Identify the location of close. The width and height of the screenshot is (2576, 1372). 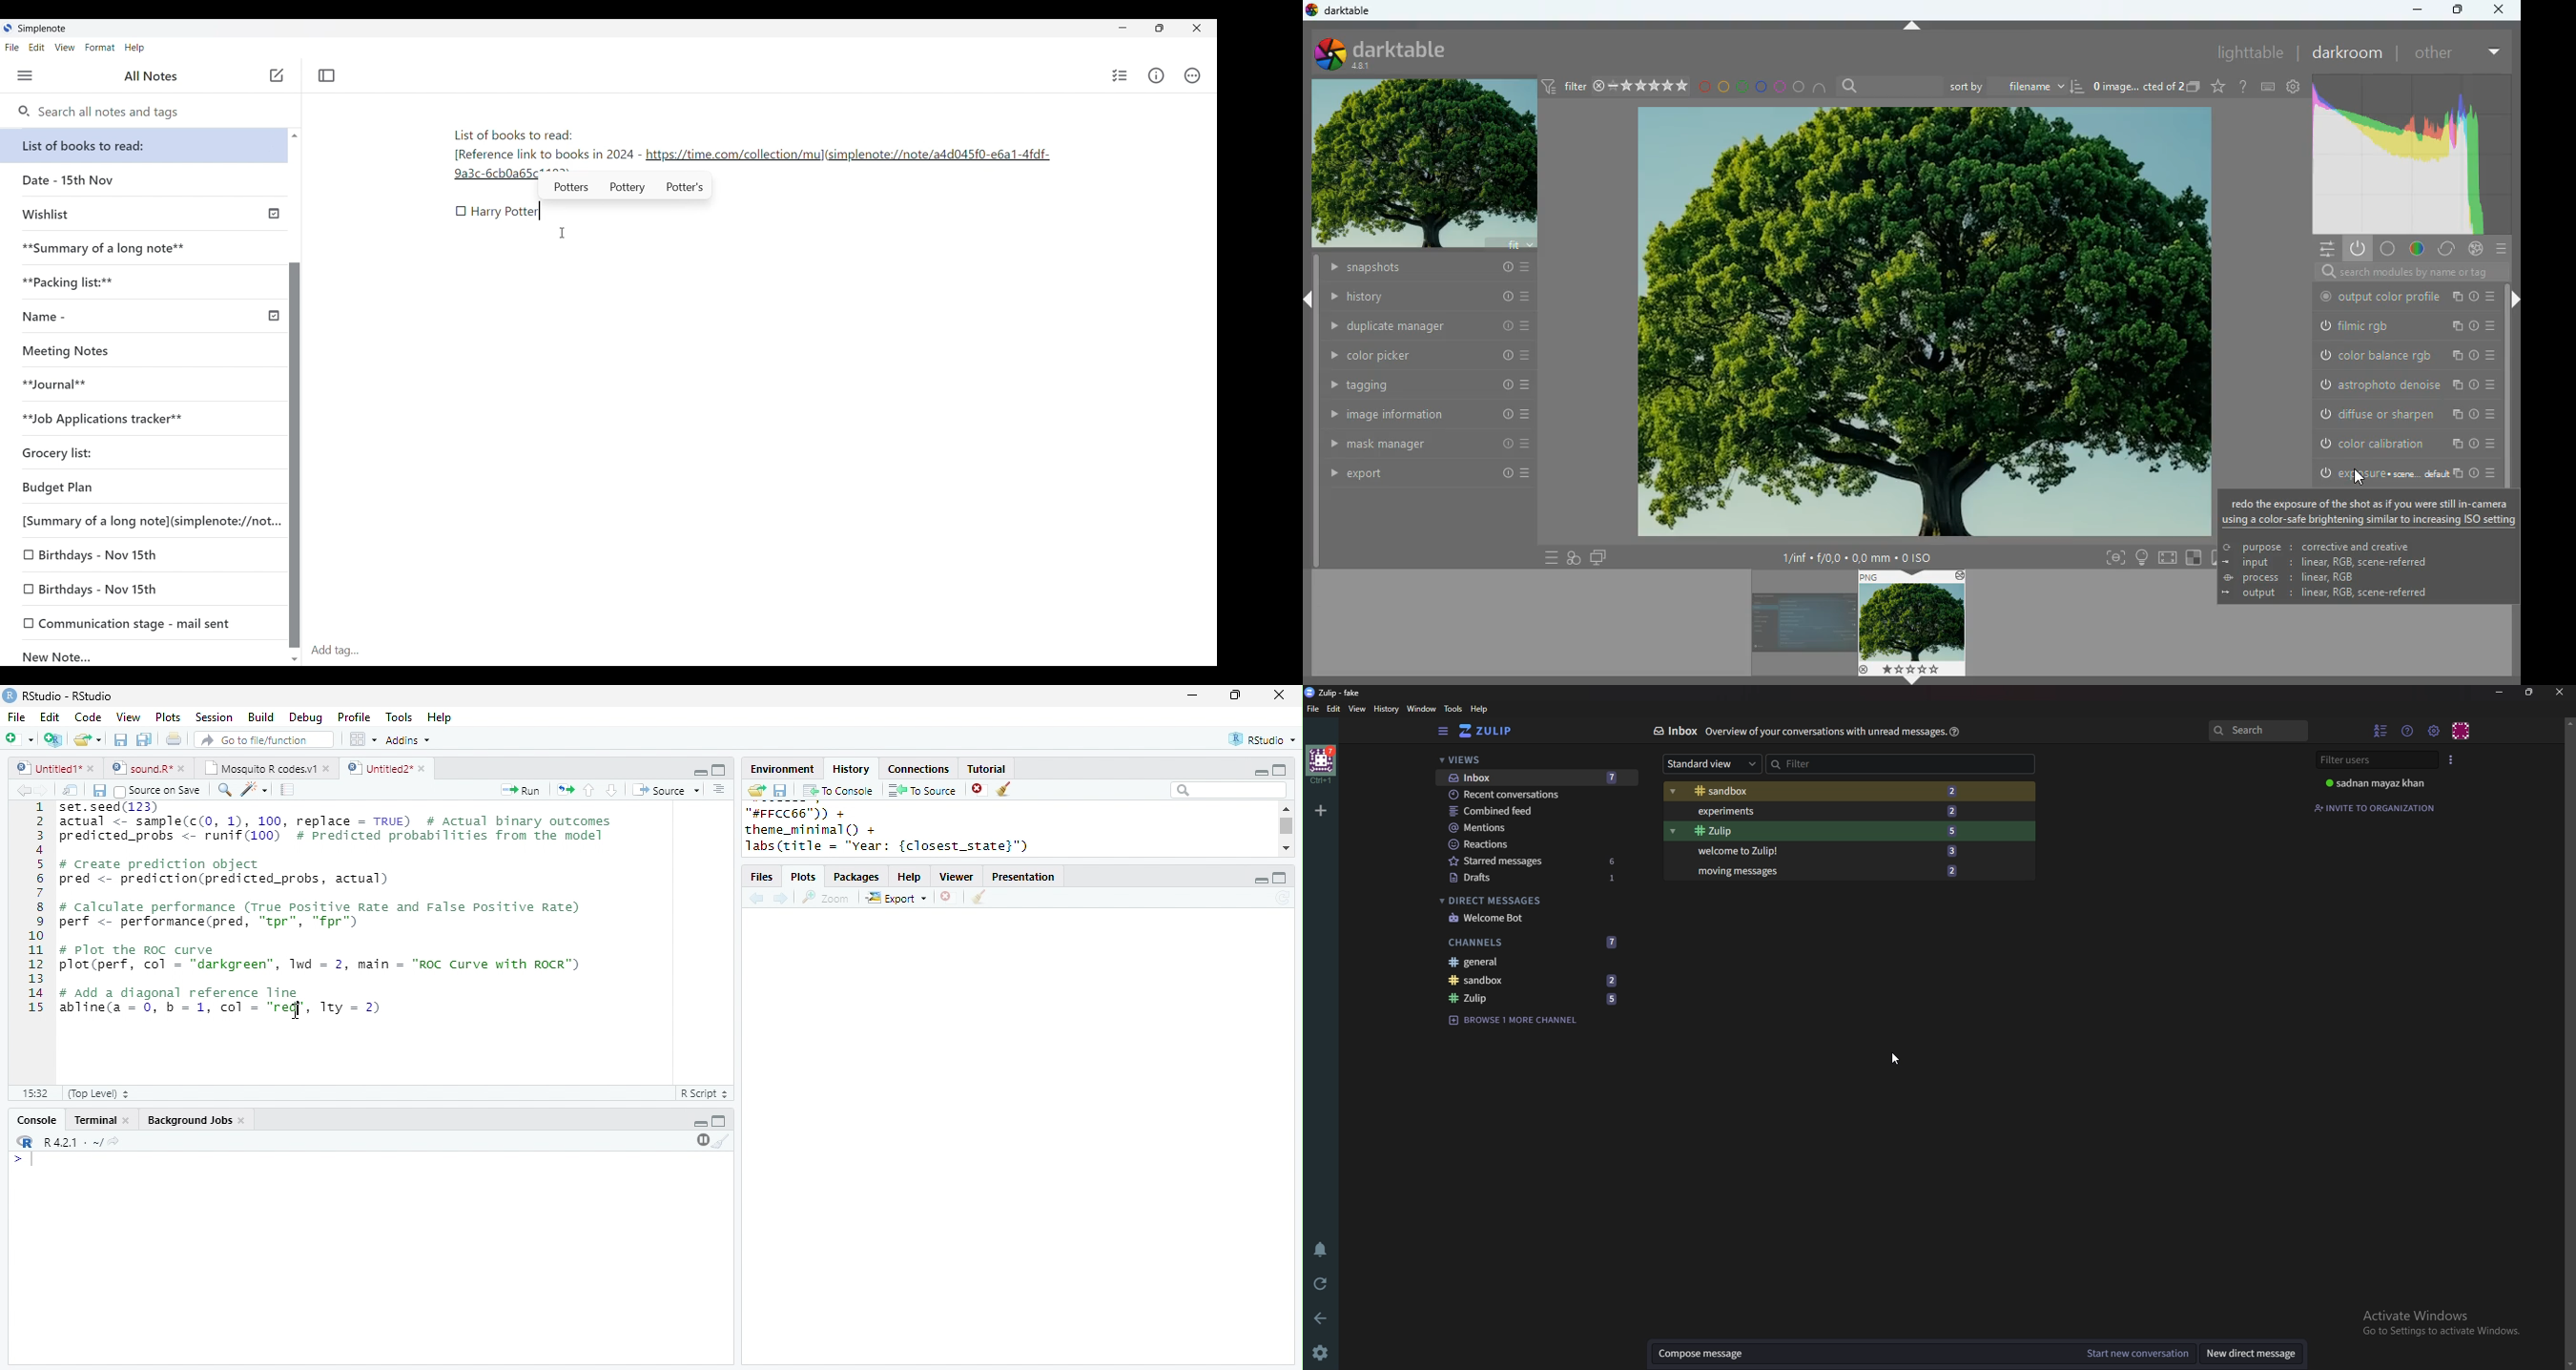
(424, 769).